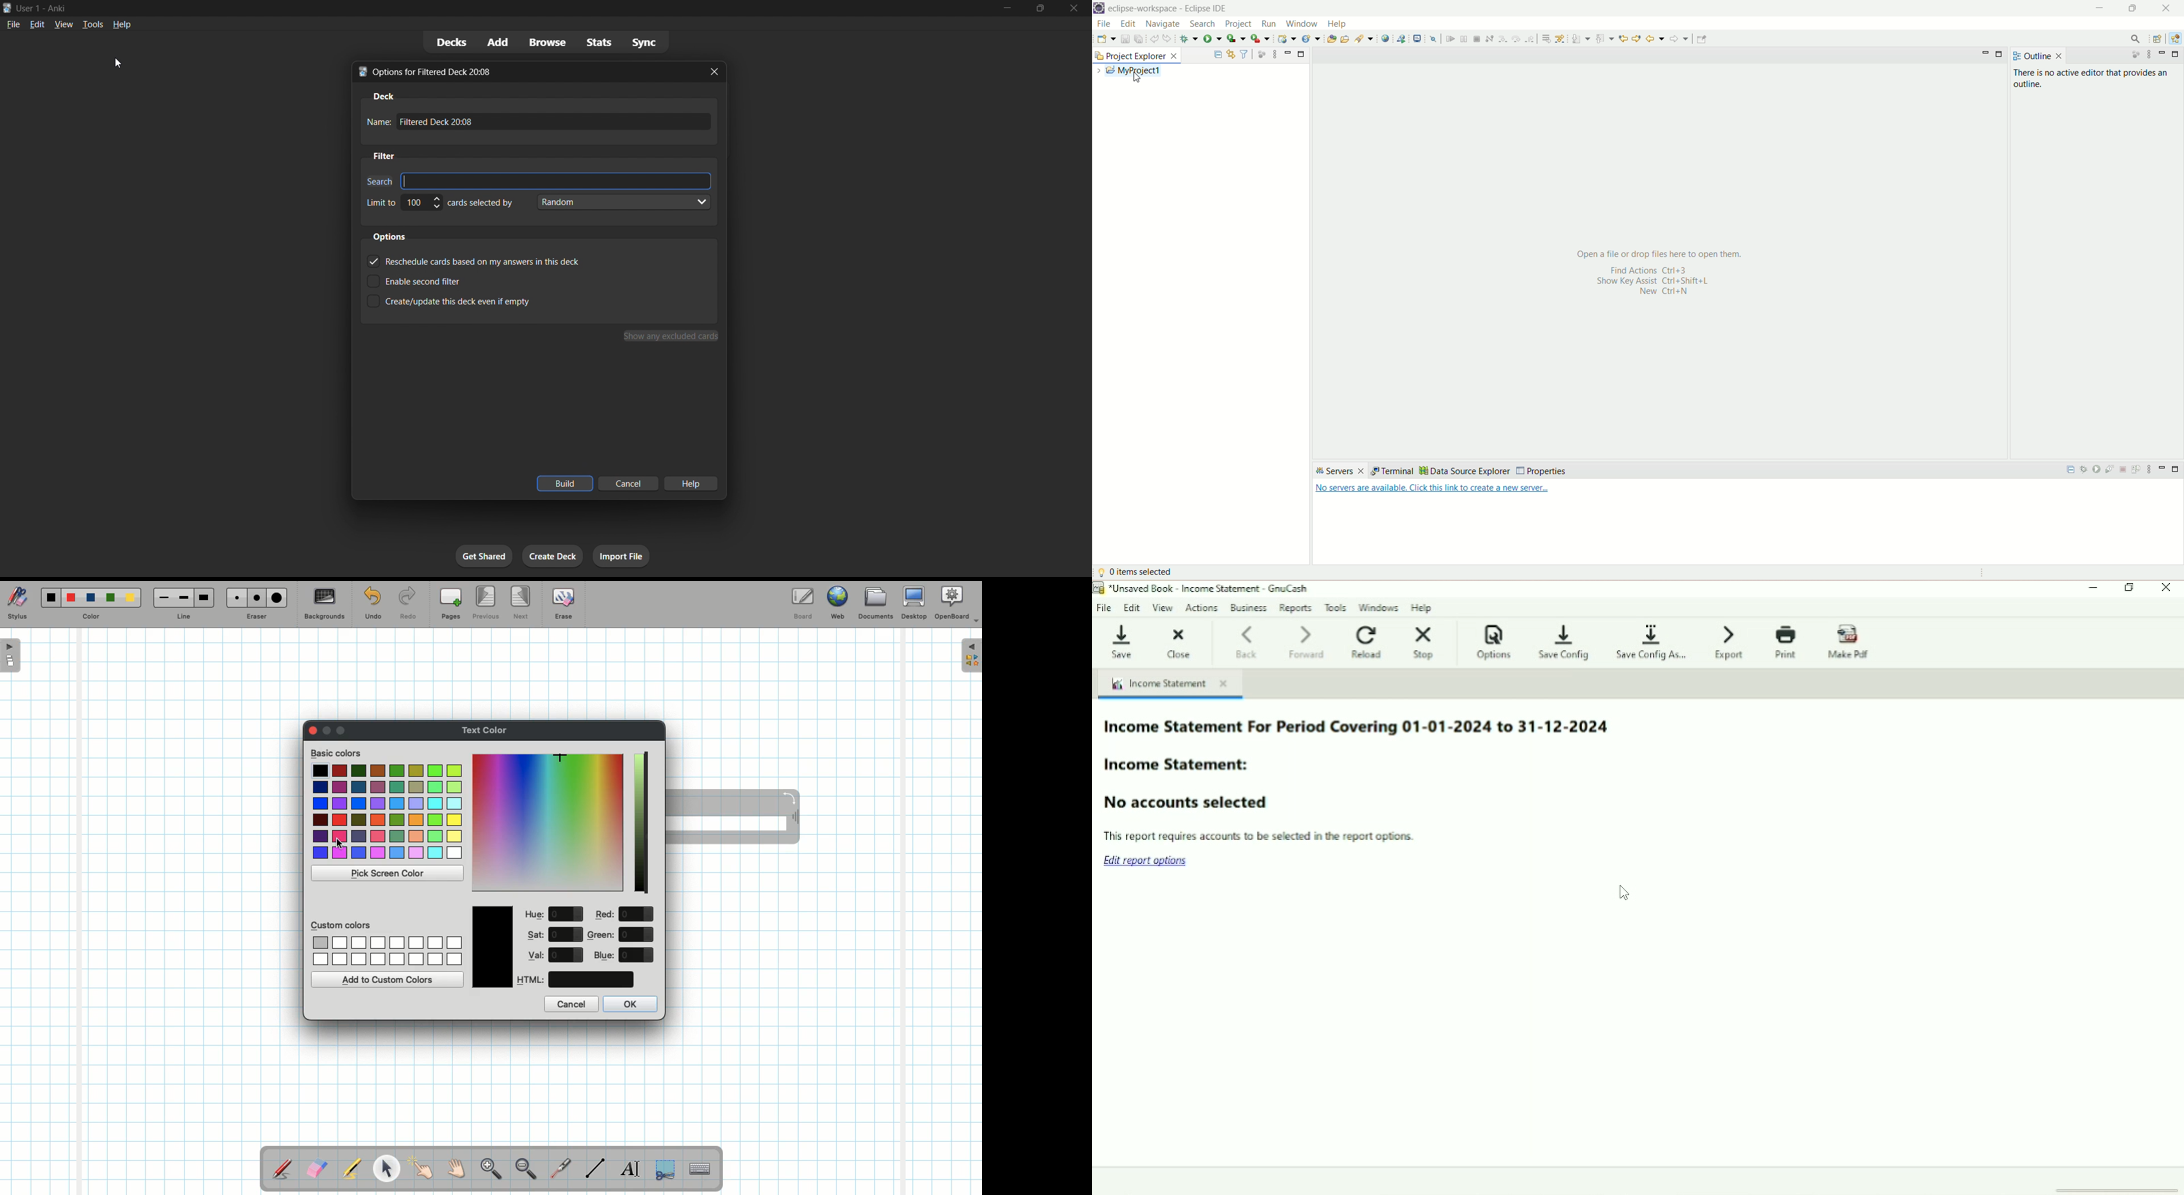 The height and width of the screenshot is (1204, 2184). I want to click on Erase, so click(563, 603).